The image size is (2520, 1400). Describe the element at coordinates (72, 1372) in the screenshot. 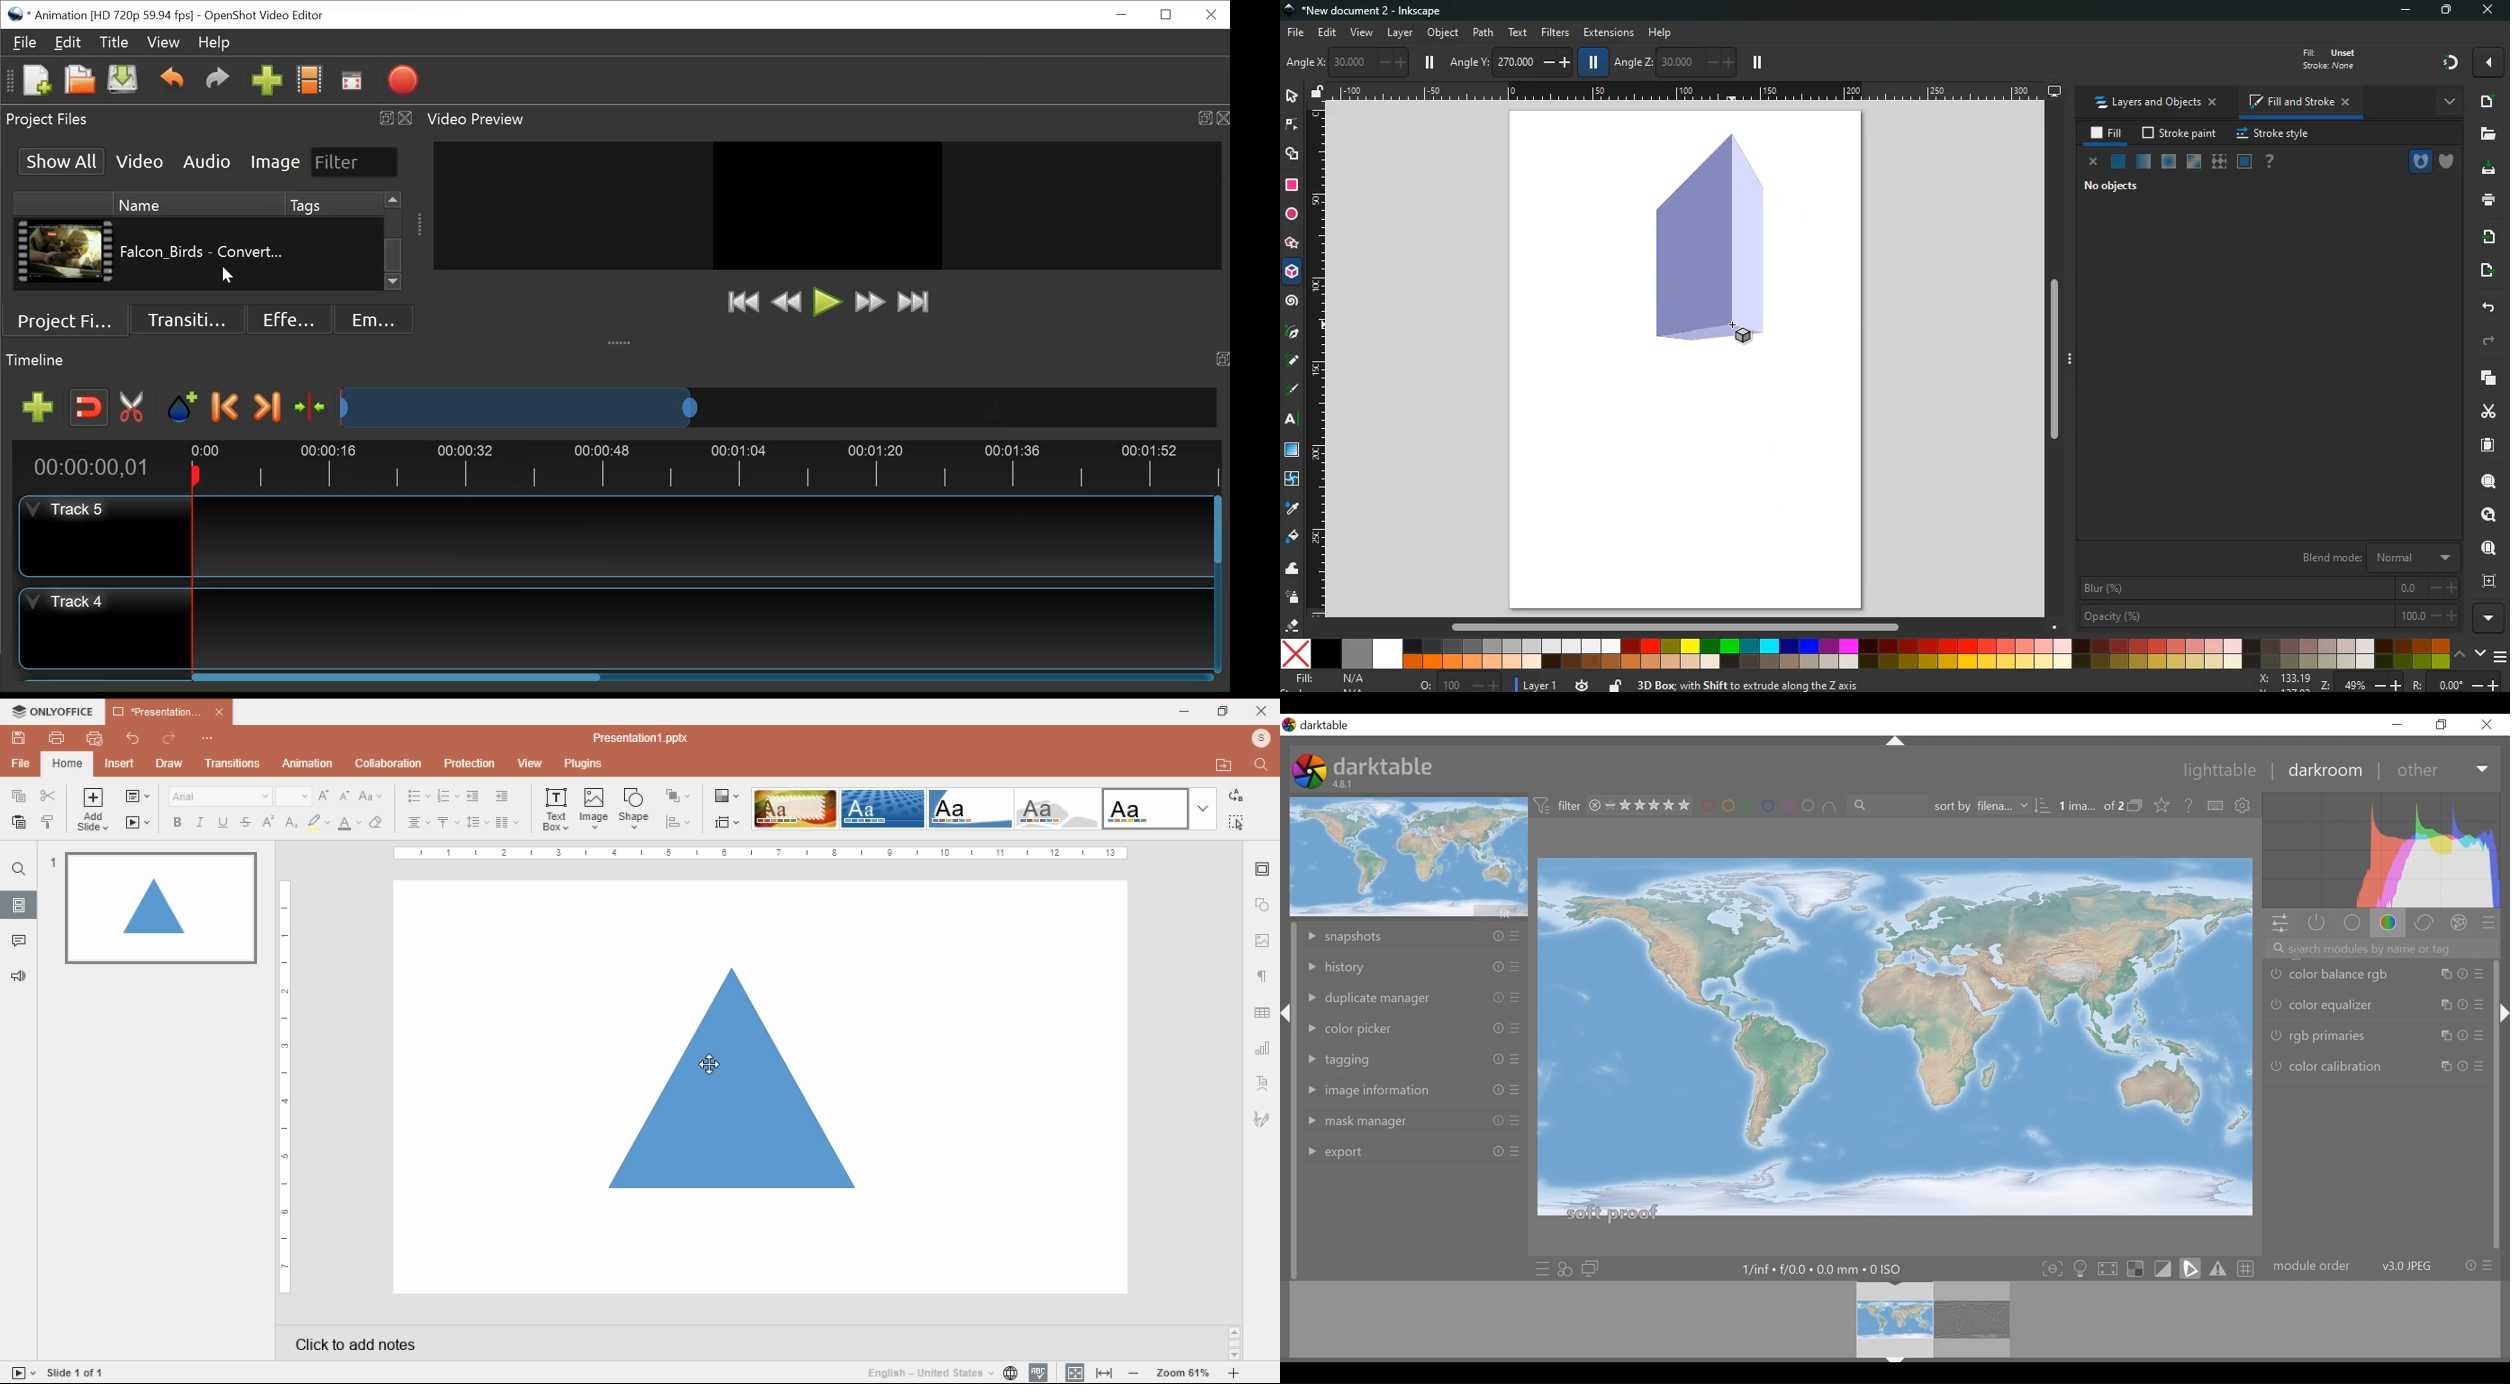

I see `slide` at that location.